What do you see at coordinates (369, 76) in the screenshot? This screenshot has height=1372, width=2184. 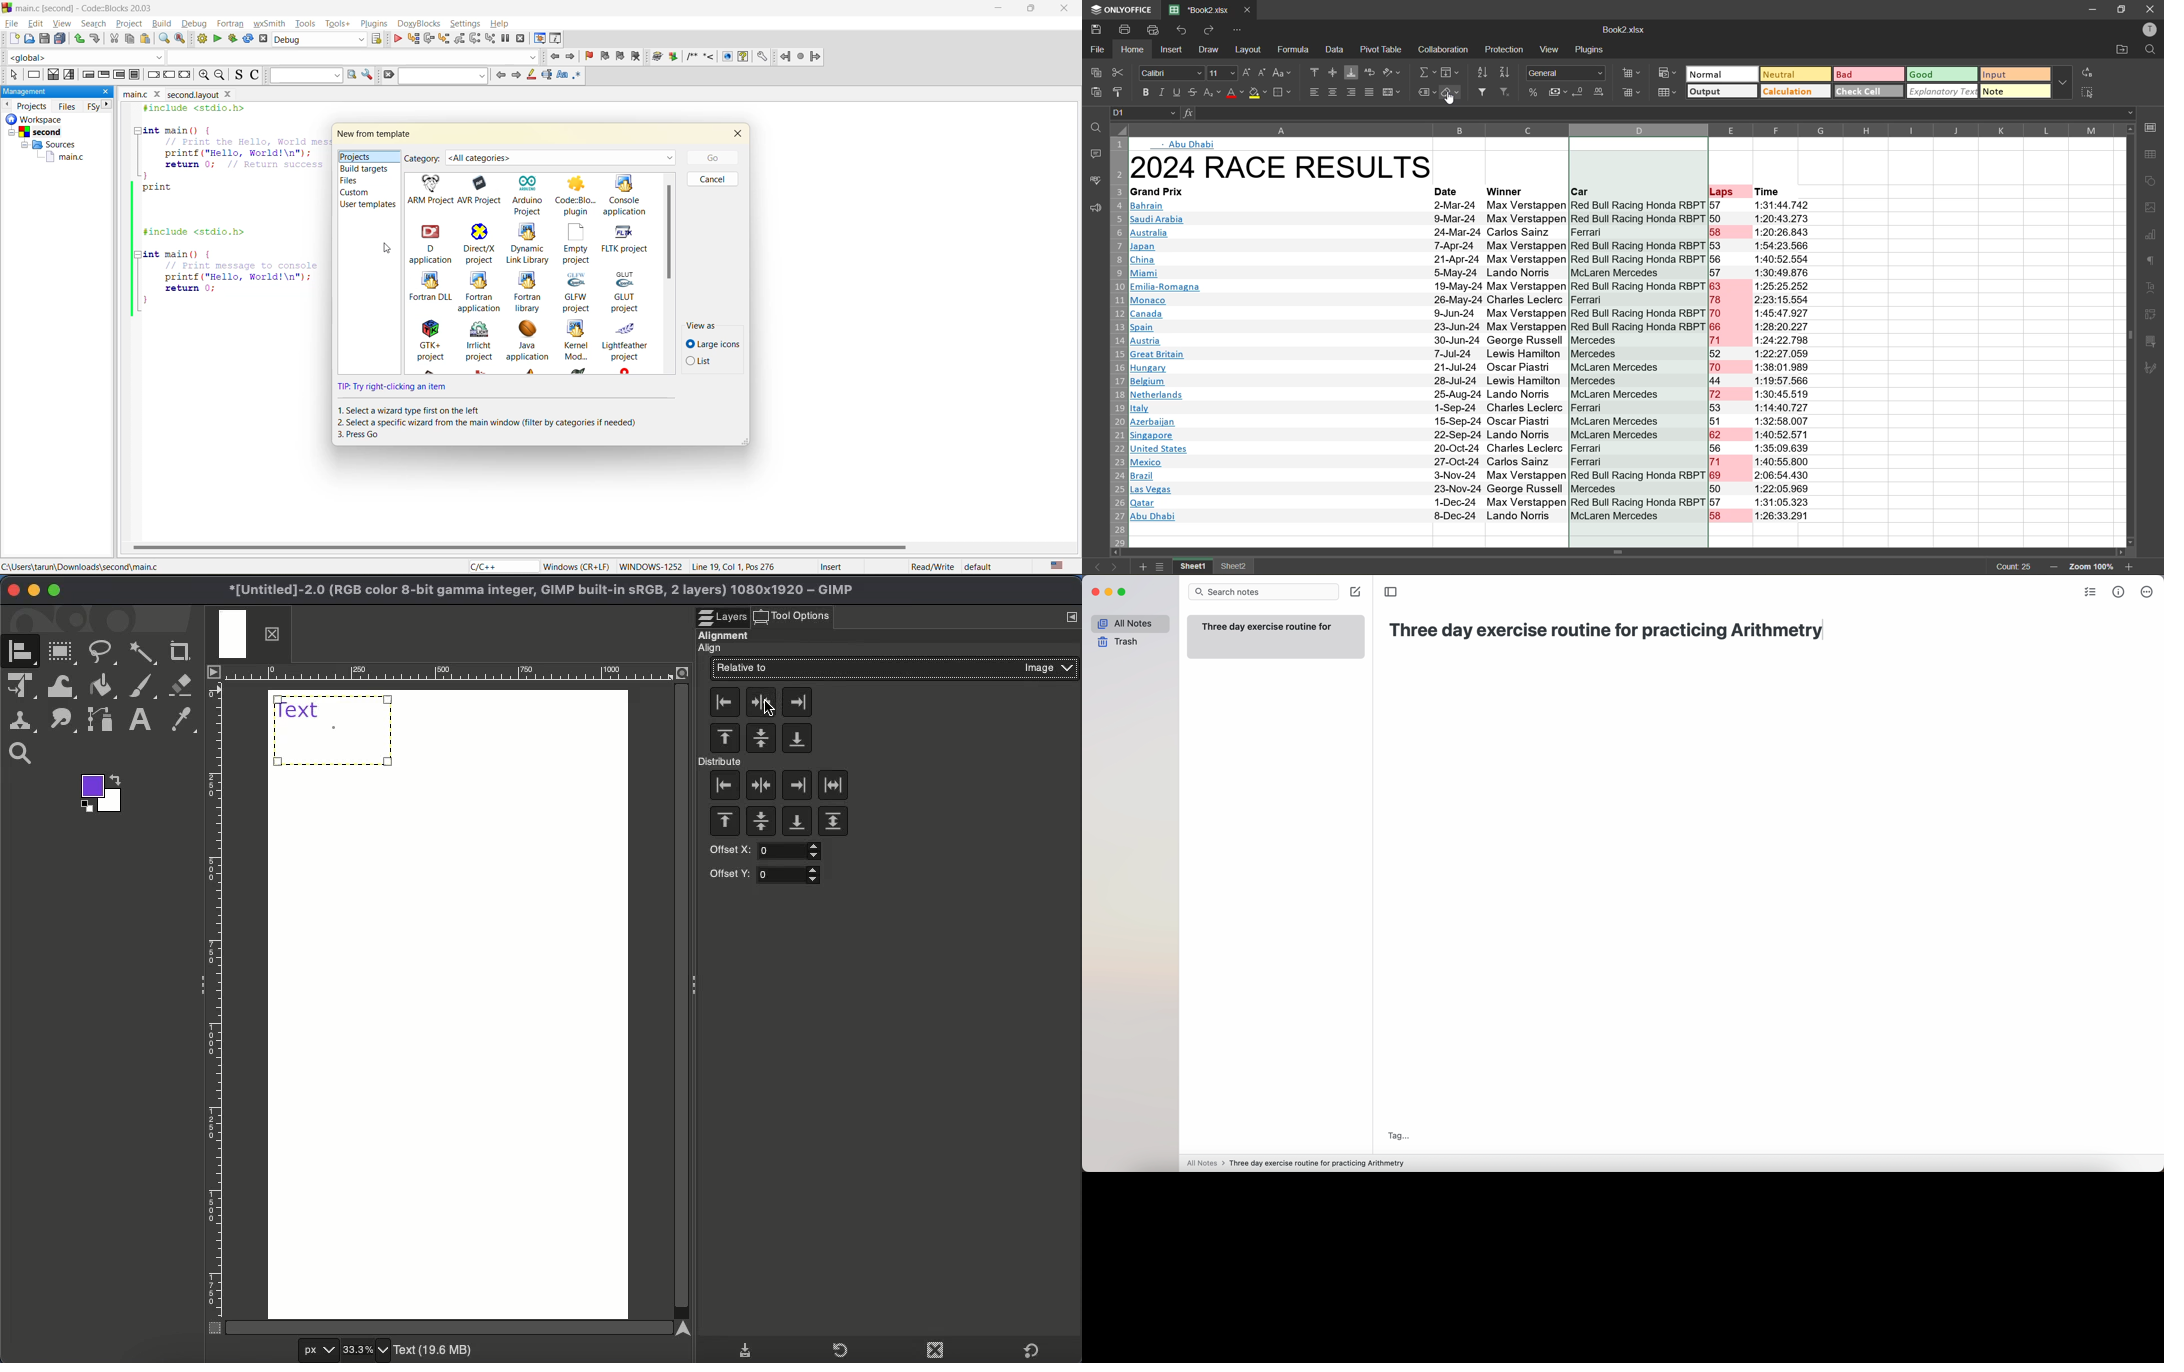 I see `show options window` at bounding box center [369, 76].